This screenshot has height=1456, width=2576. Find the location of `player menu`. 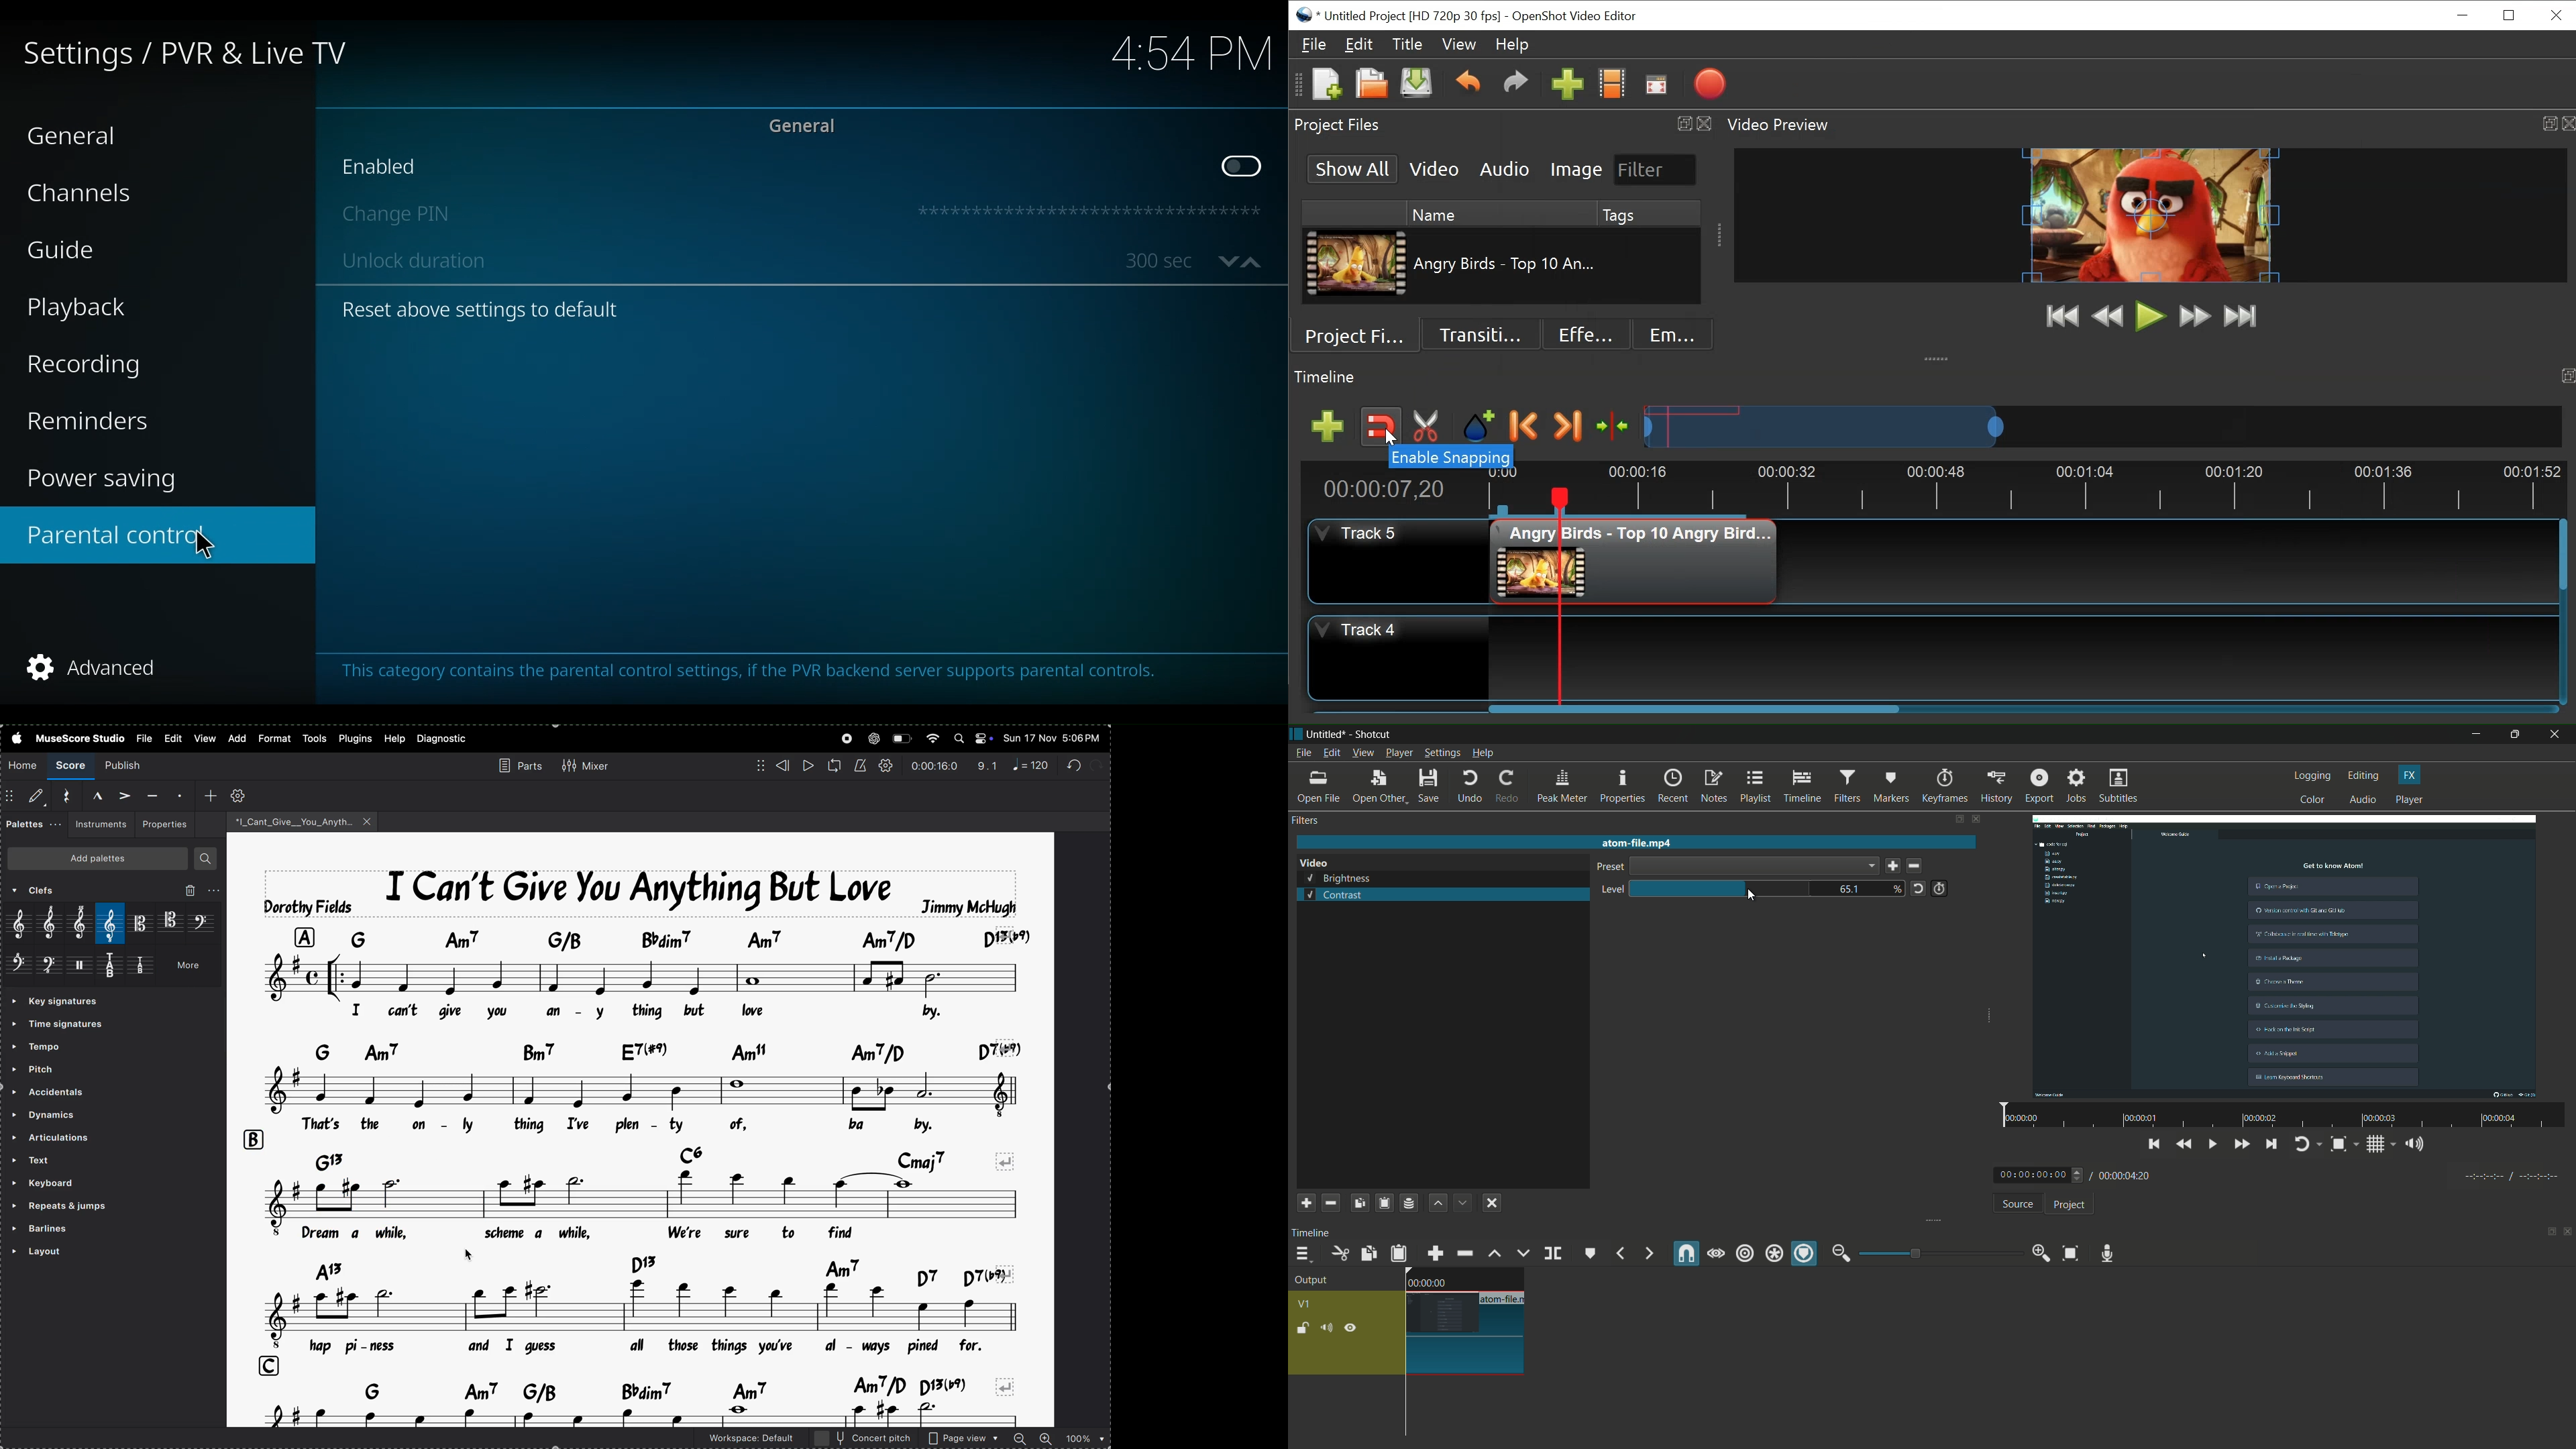

player menu is located at coordinates (1400, 753).